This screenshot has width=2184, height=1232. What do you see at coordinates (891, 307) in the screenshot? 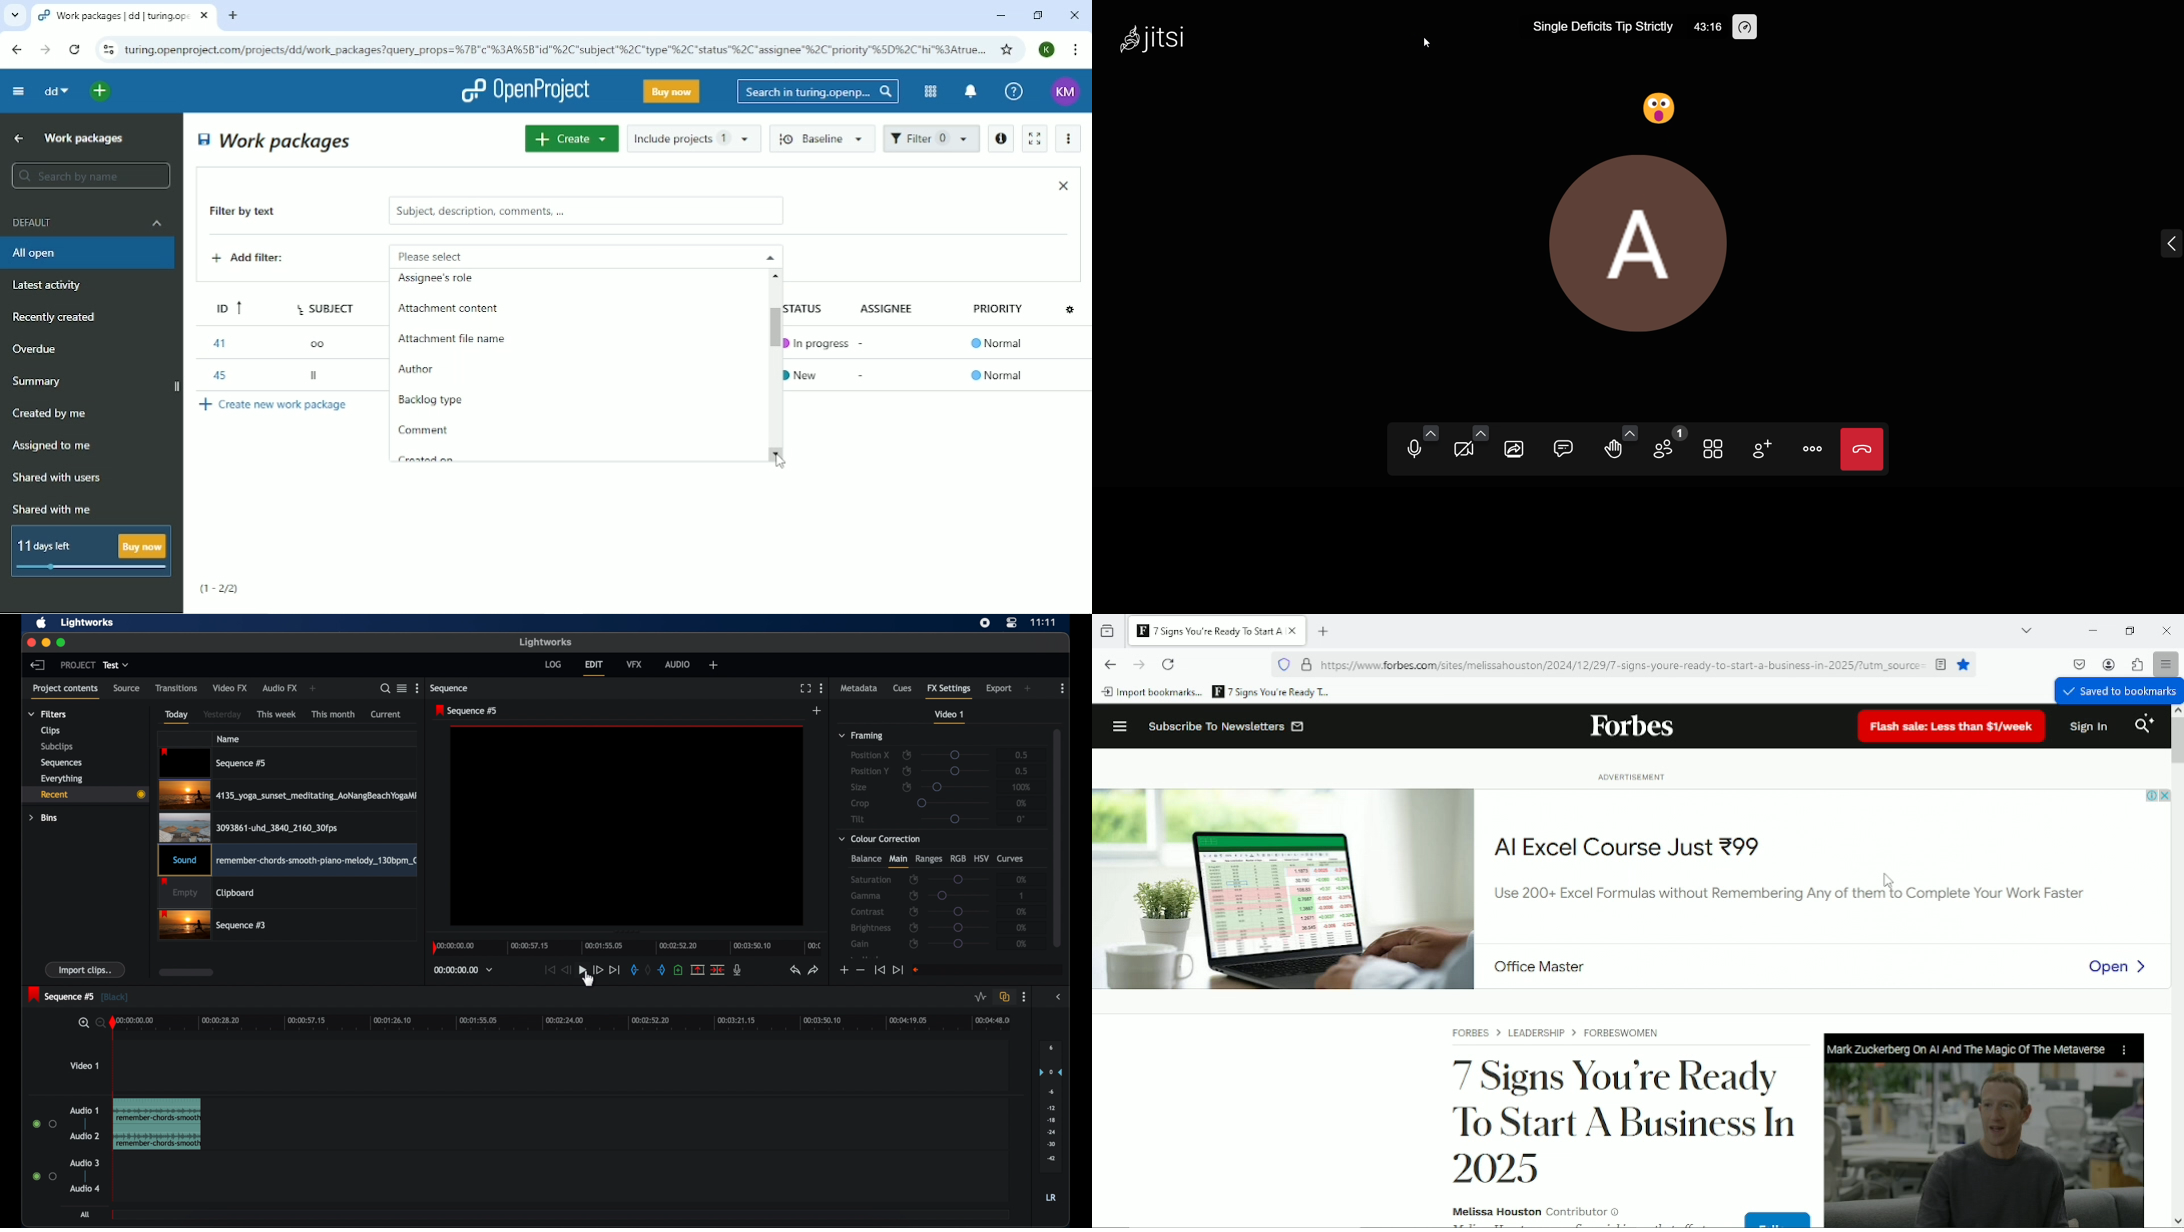
I see `Assignee` at bounding box center [891, 307].